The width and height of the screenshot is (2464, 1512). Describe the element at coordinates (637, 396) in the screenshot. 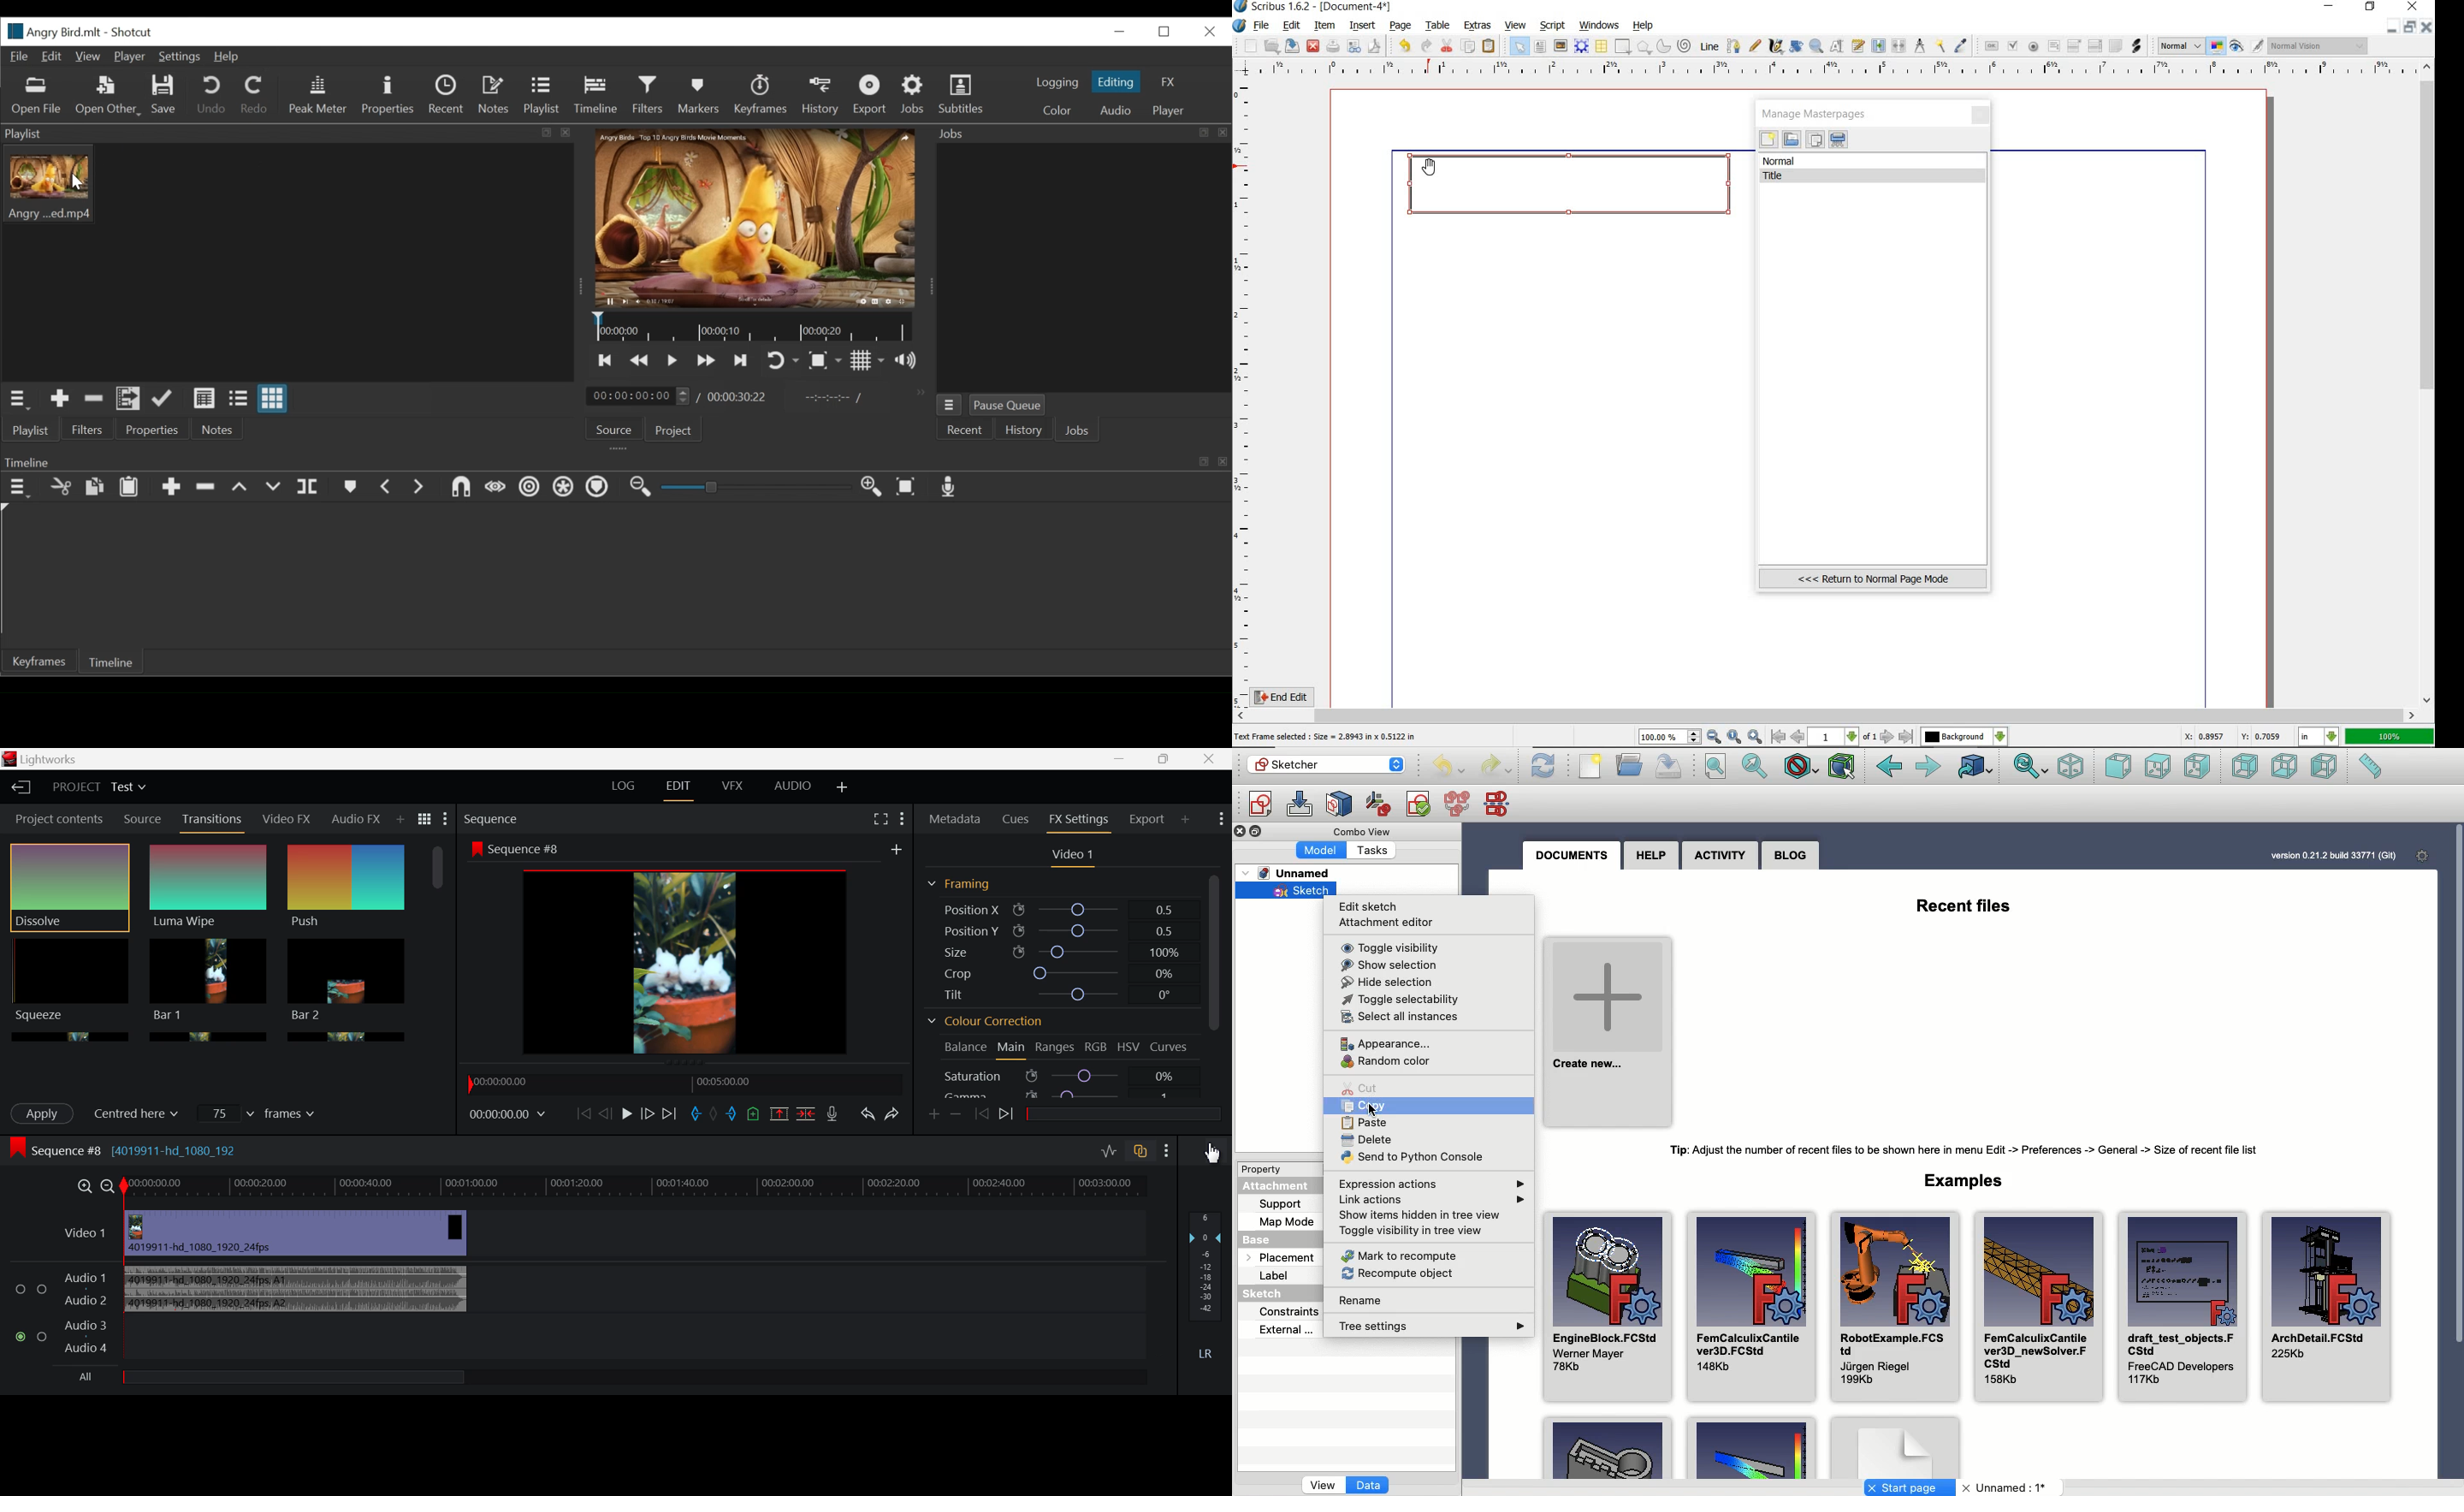

I see `current duration` at that location.